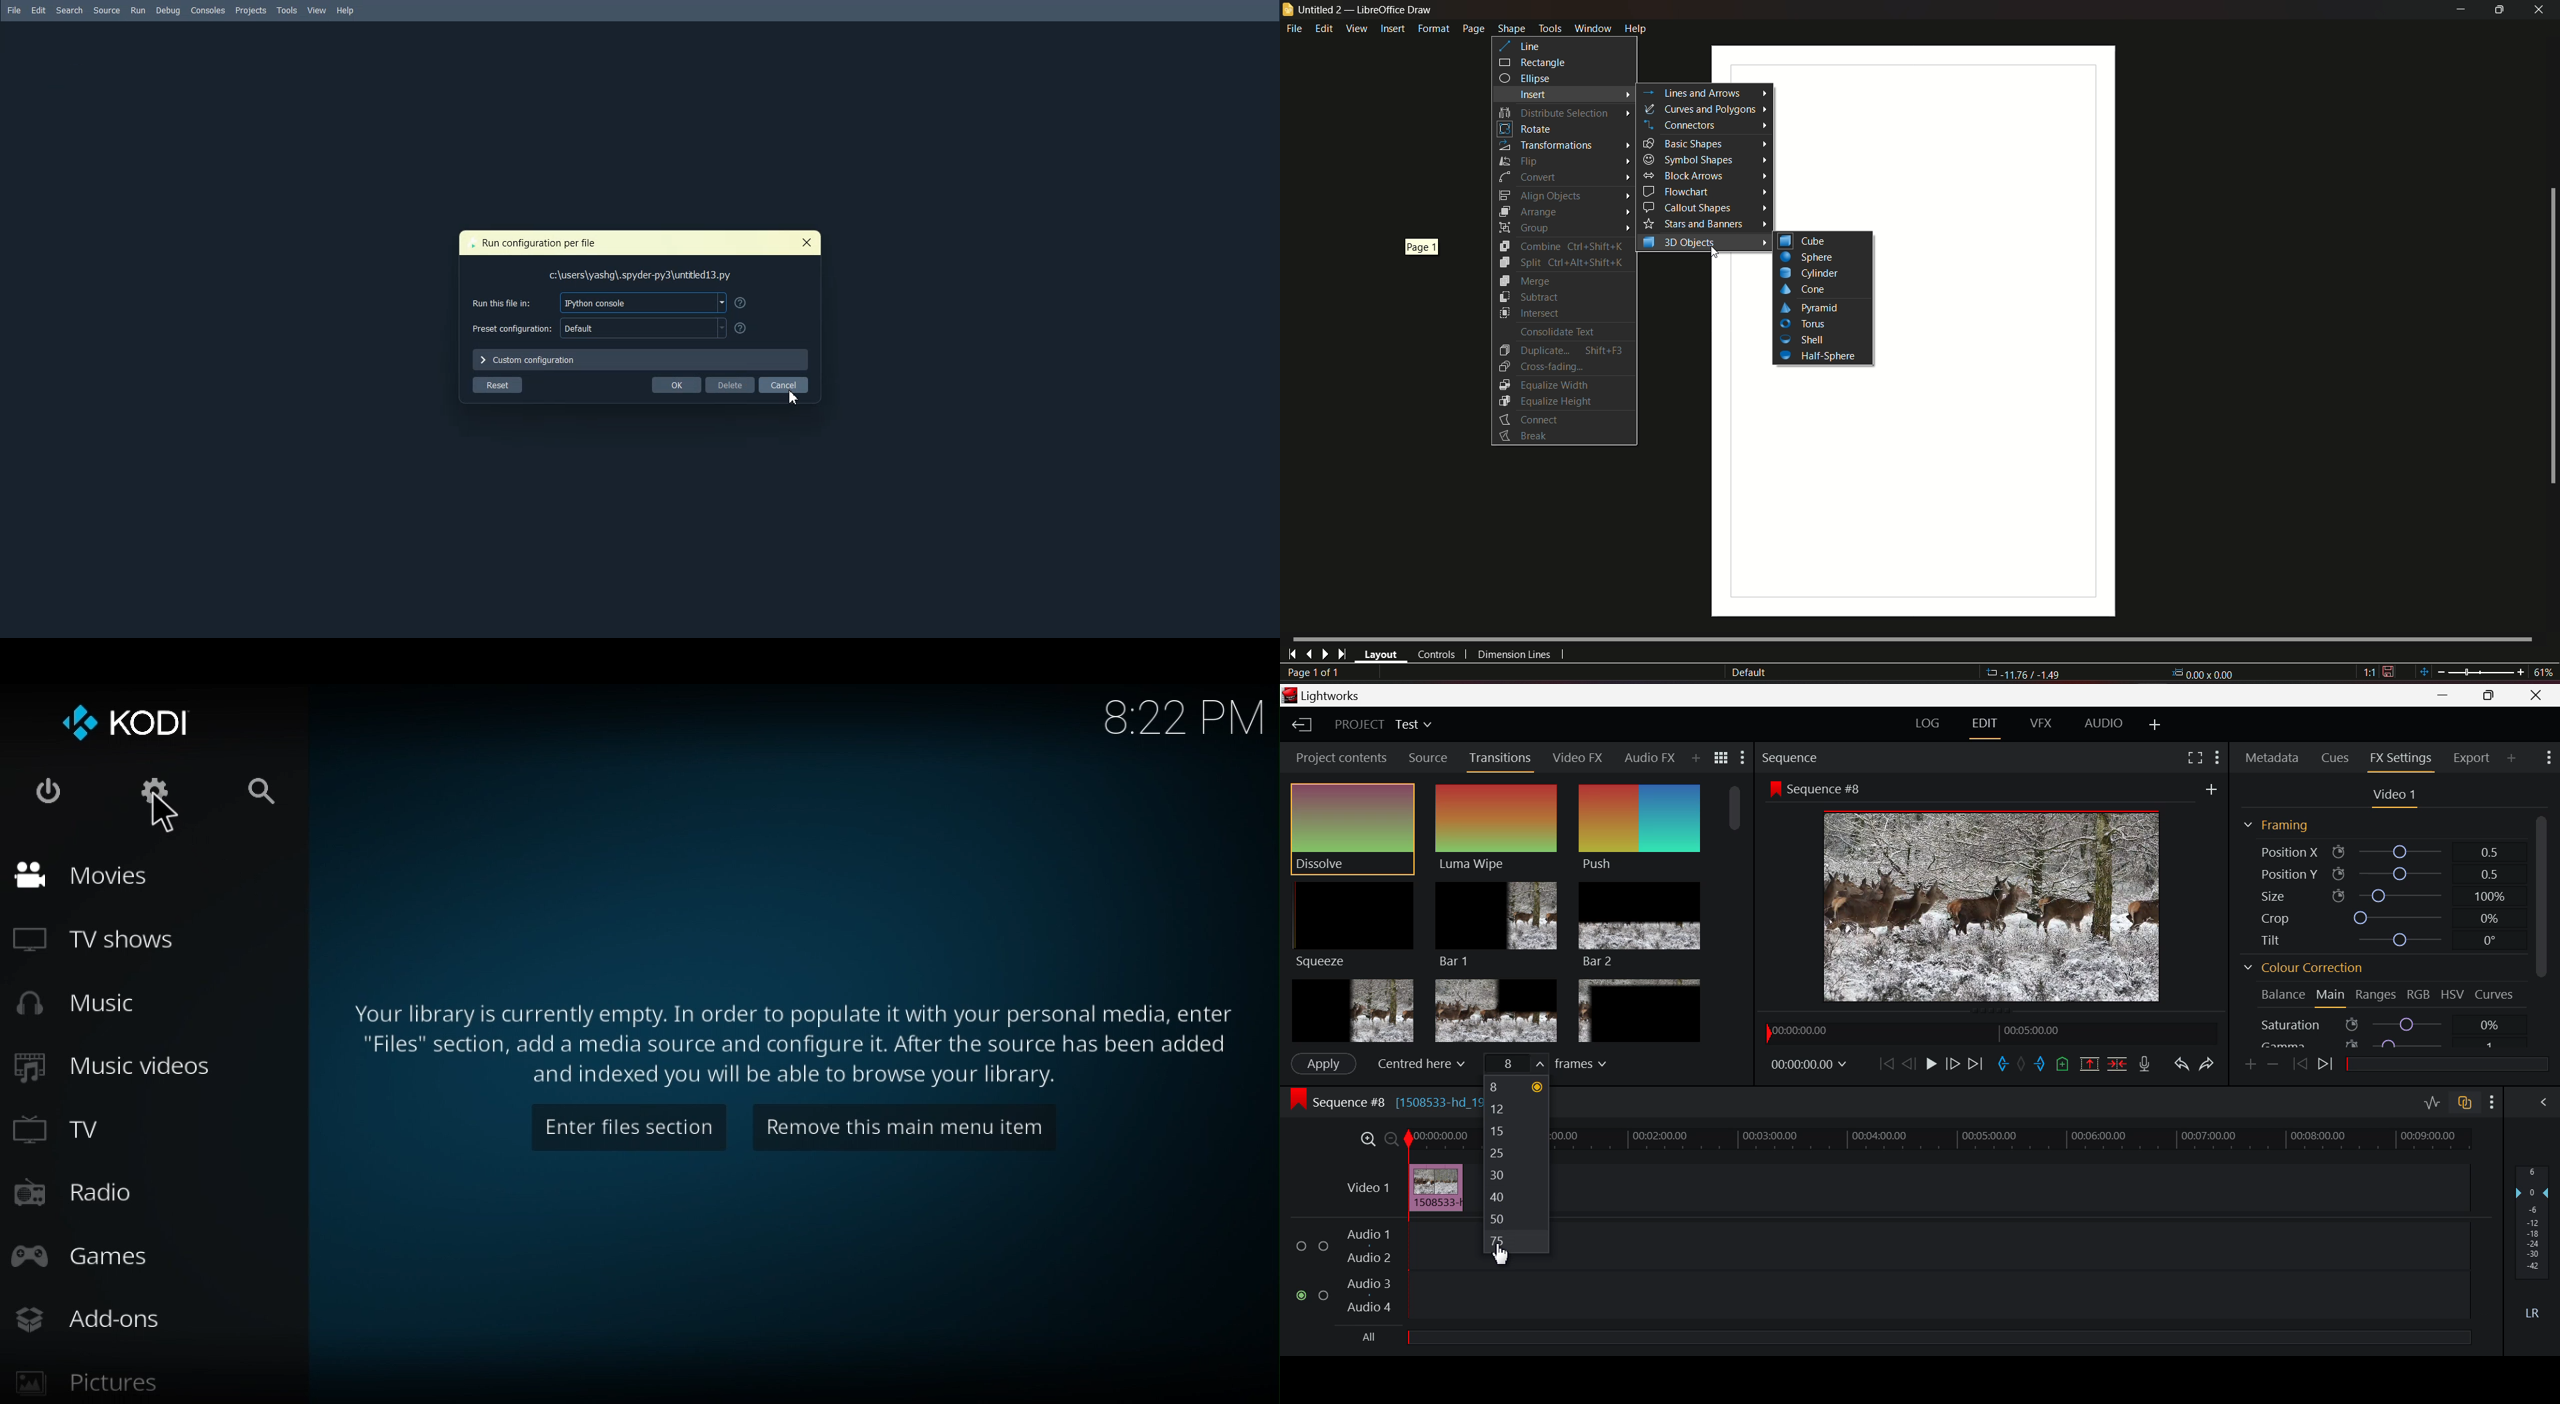 The width and height of the screenshot is (2576, 1428). I want to click on Toggle auto track sync, so click(2464, 1103).